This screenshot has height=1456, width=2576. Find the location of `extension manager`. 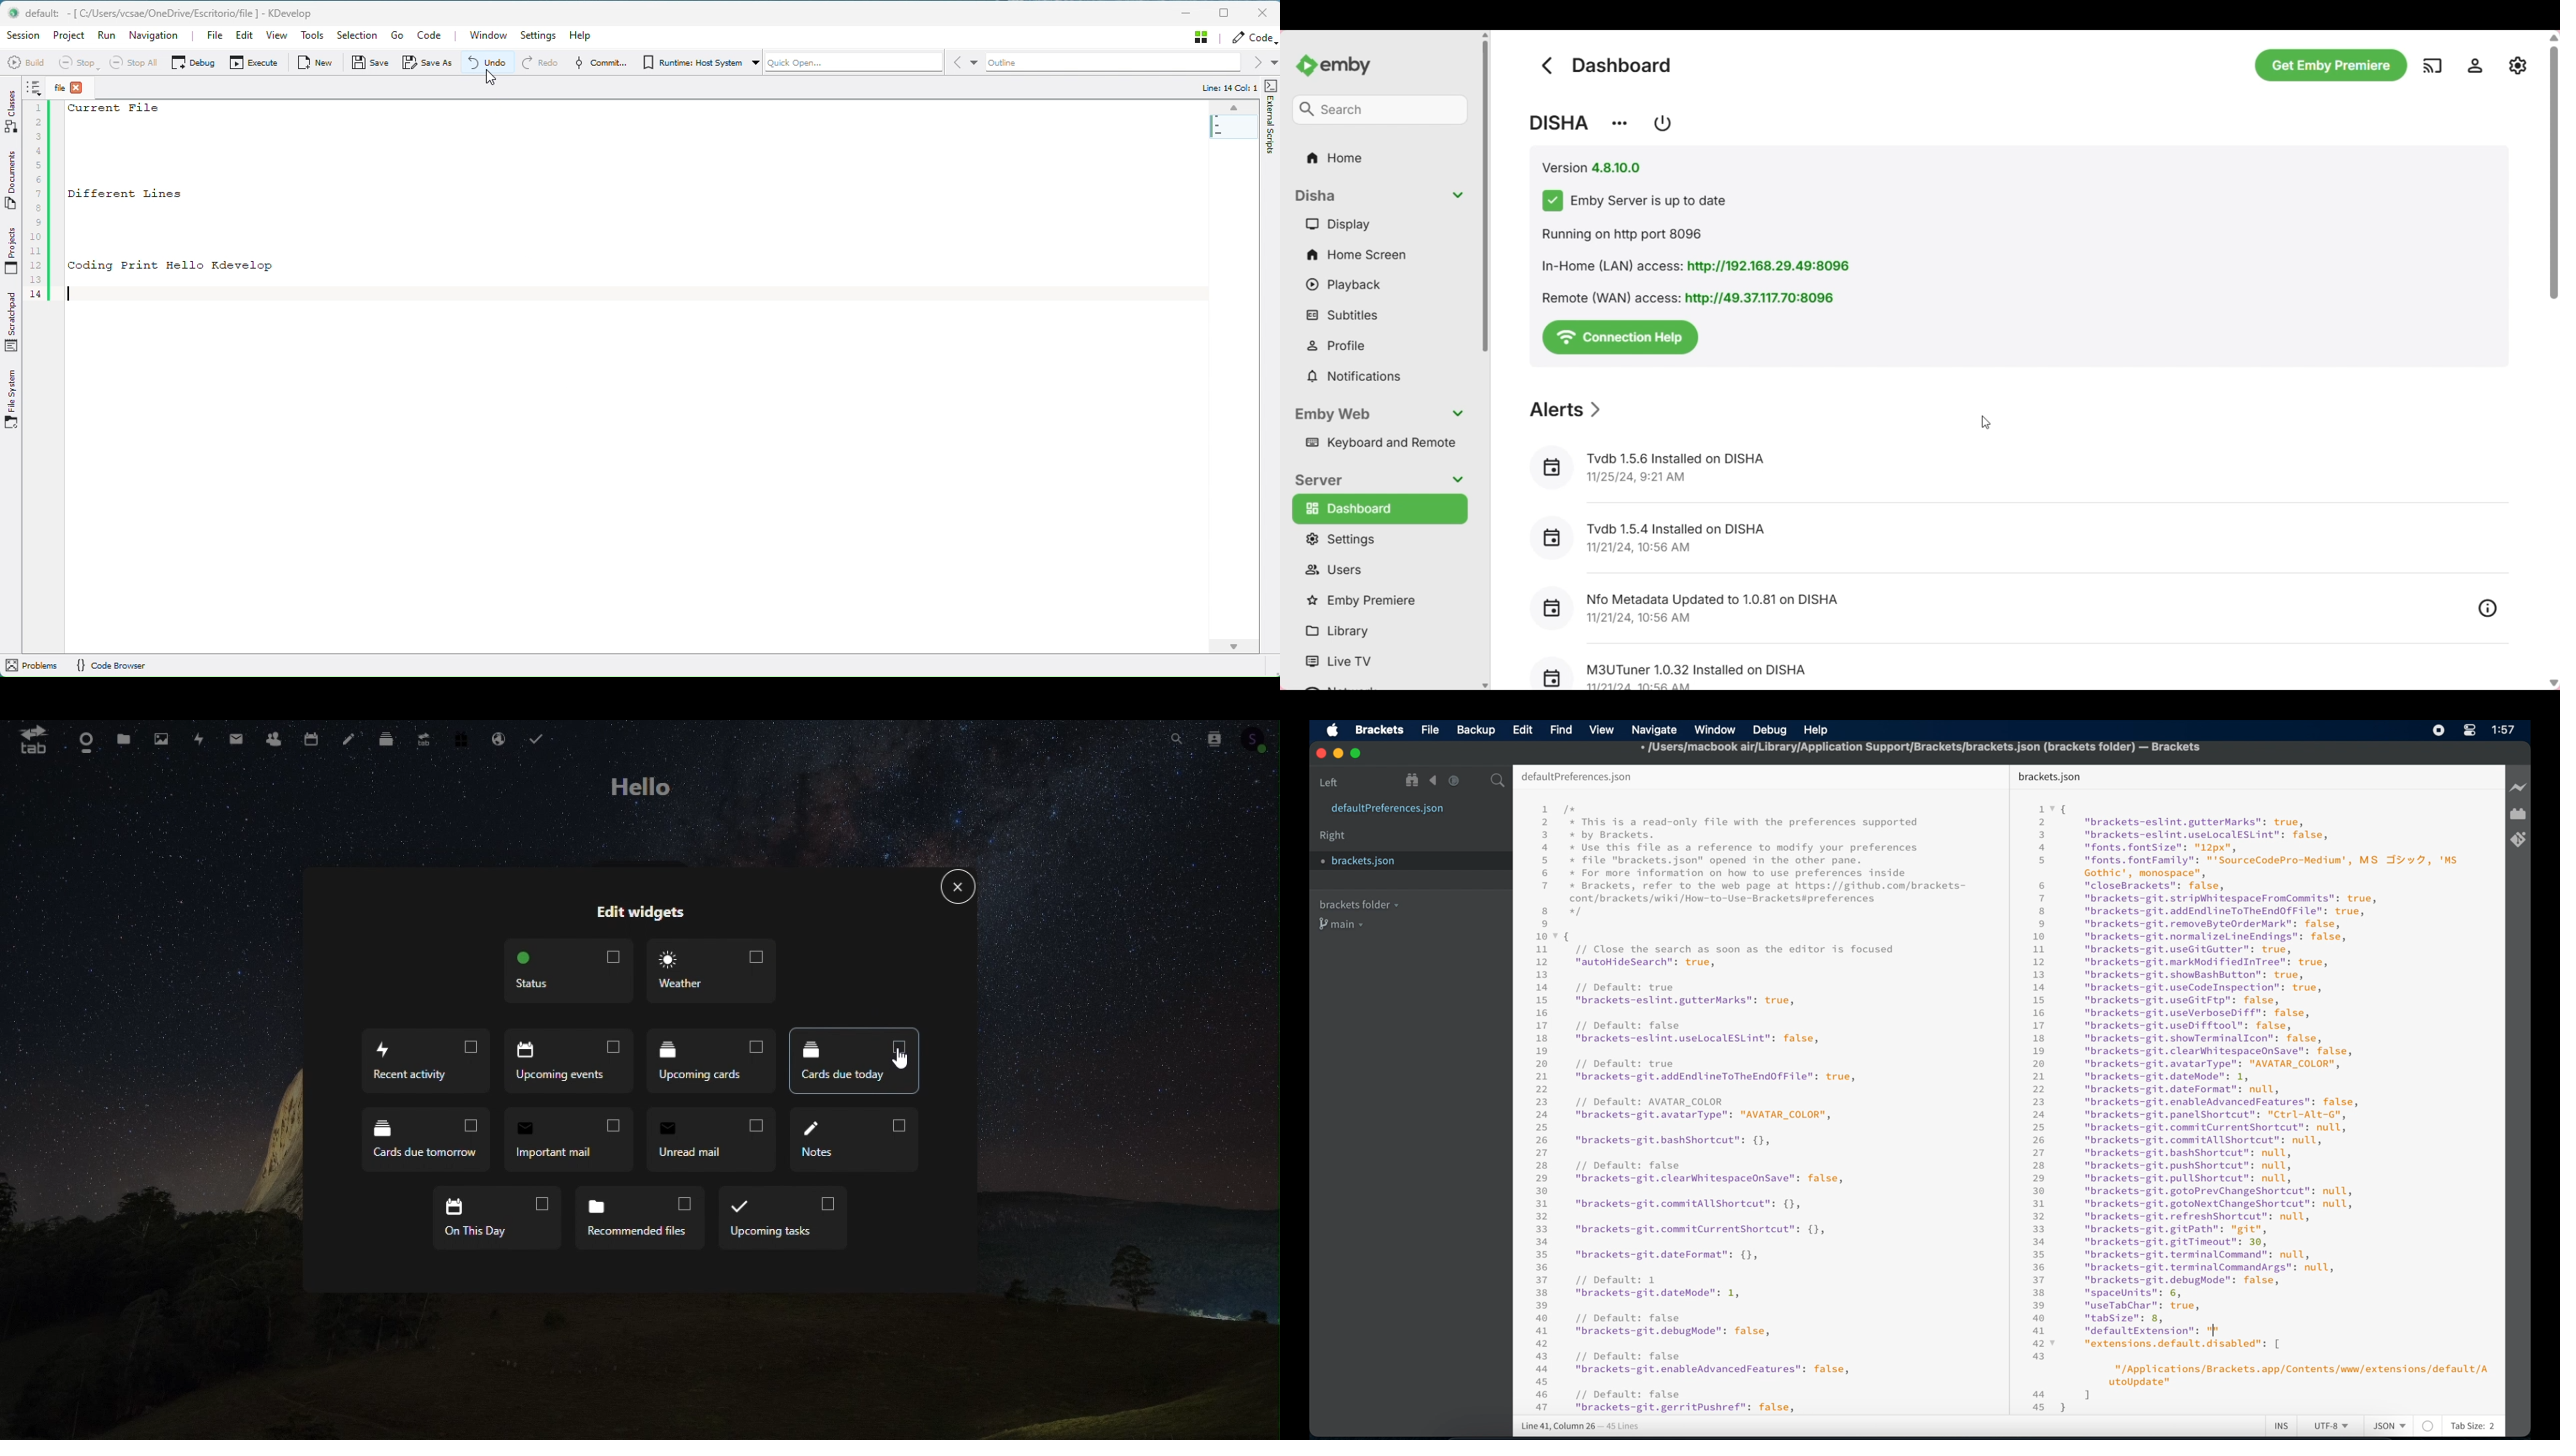

extension manager is located at coordinates (2518, 815).